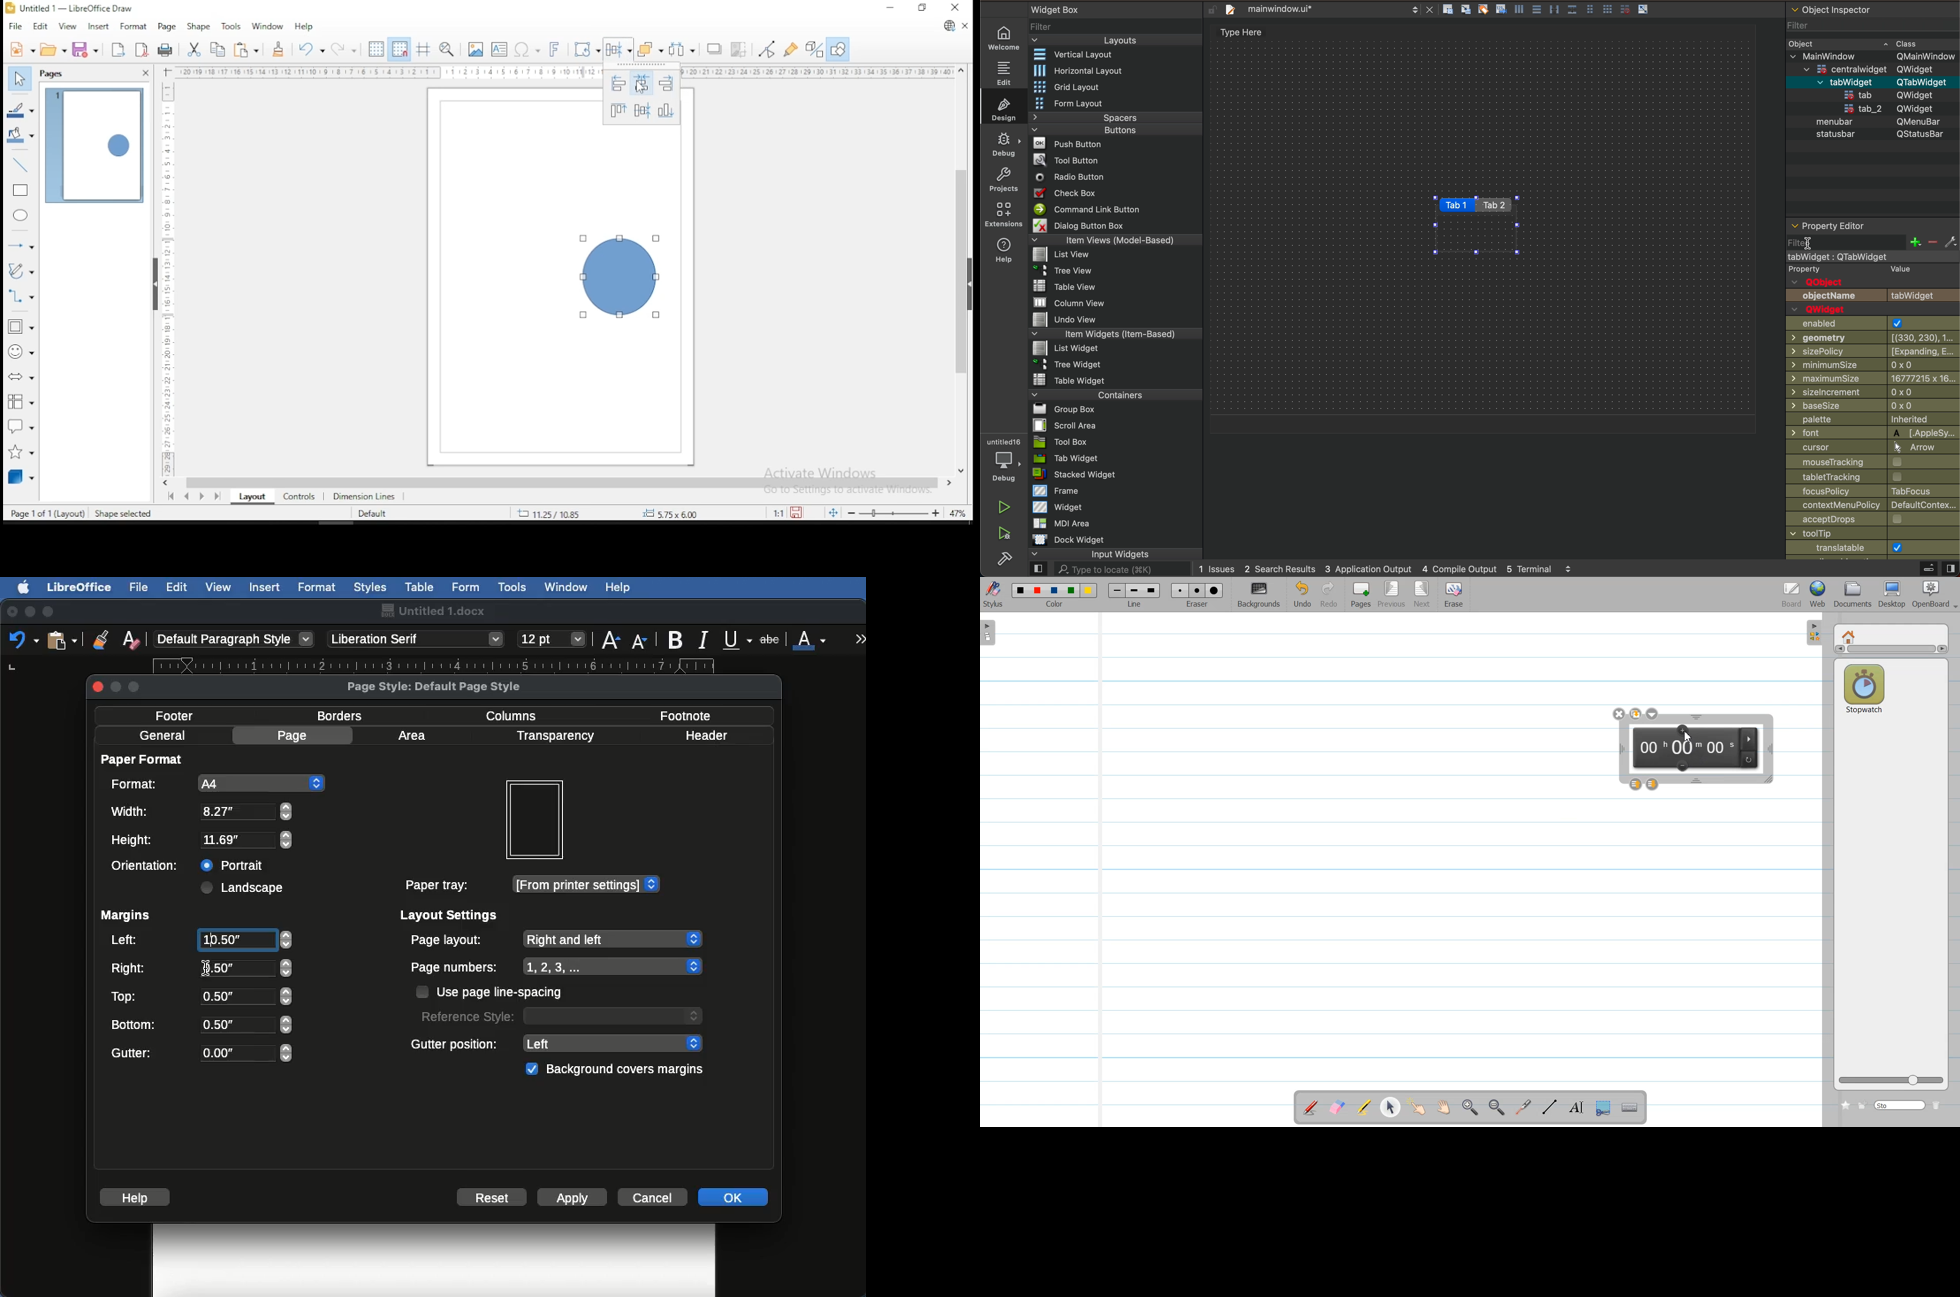  I want to click on Strikethrough , so click(772, 638).